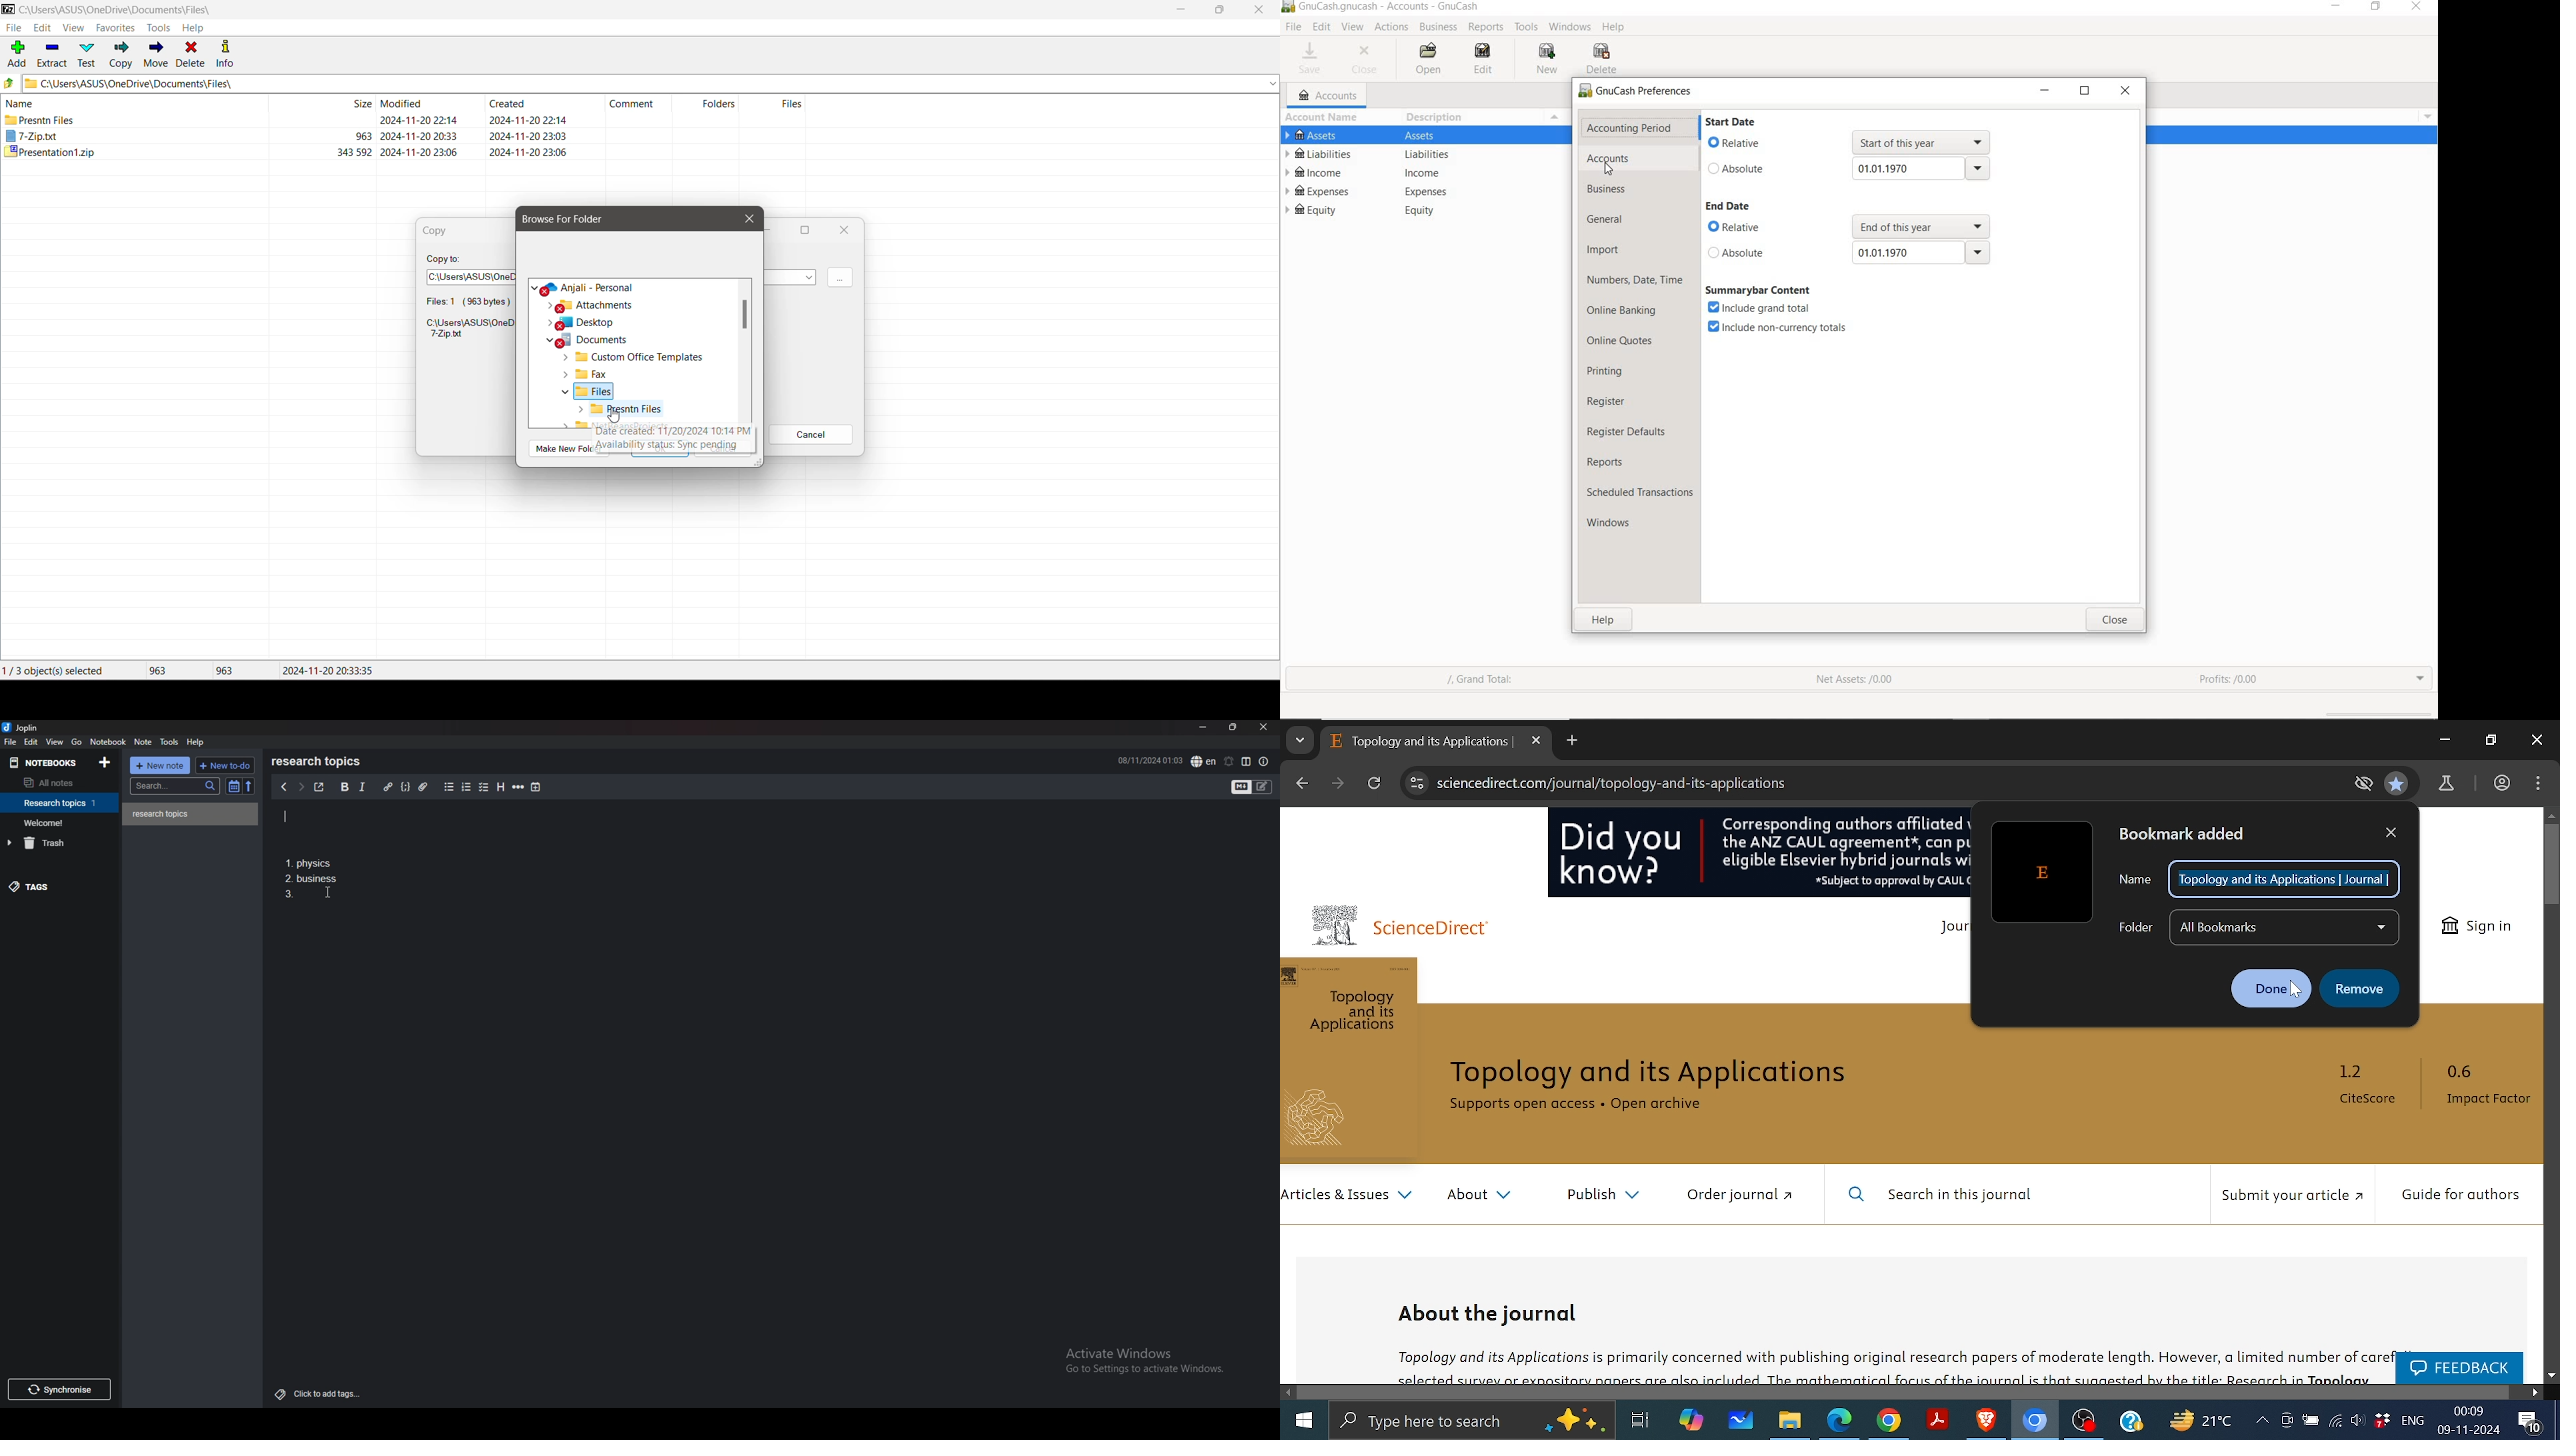 This screenshot has width=2576, height=1456. I want to click on add time, so click(536, 787).